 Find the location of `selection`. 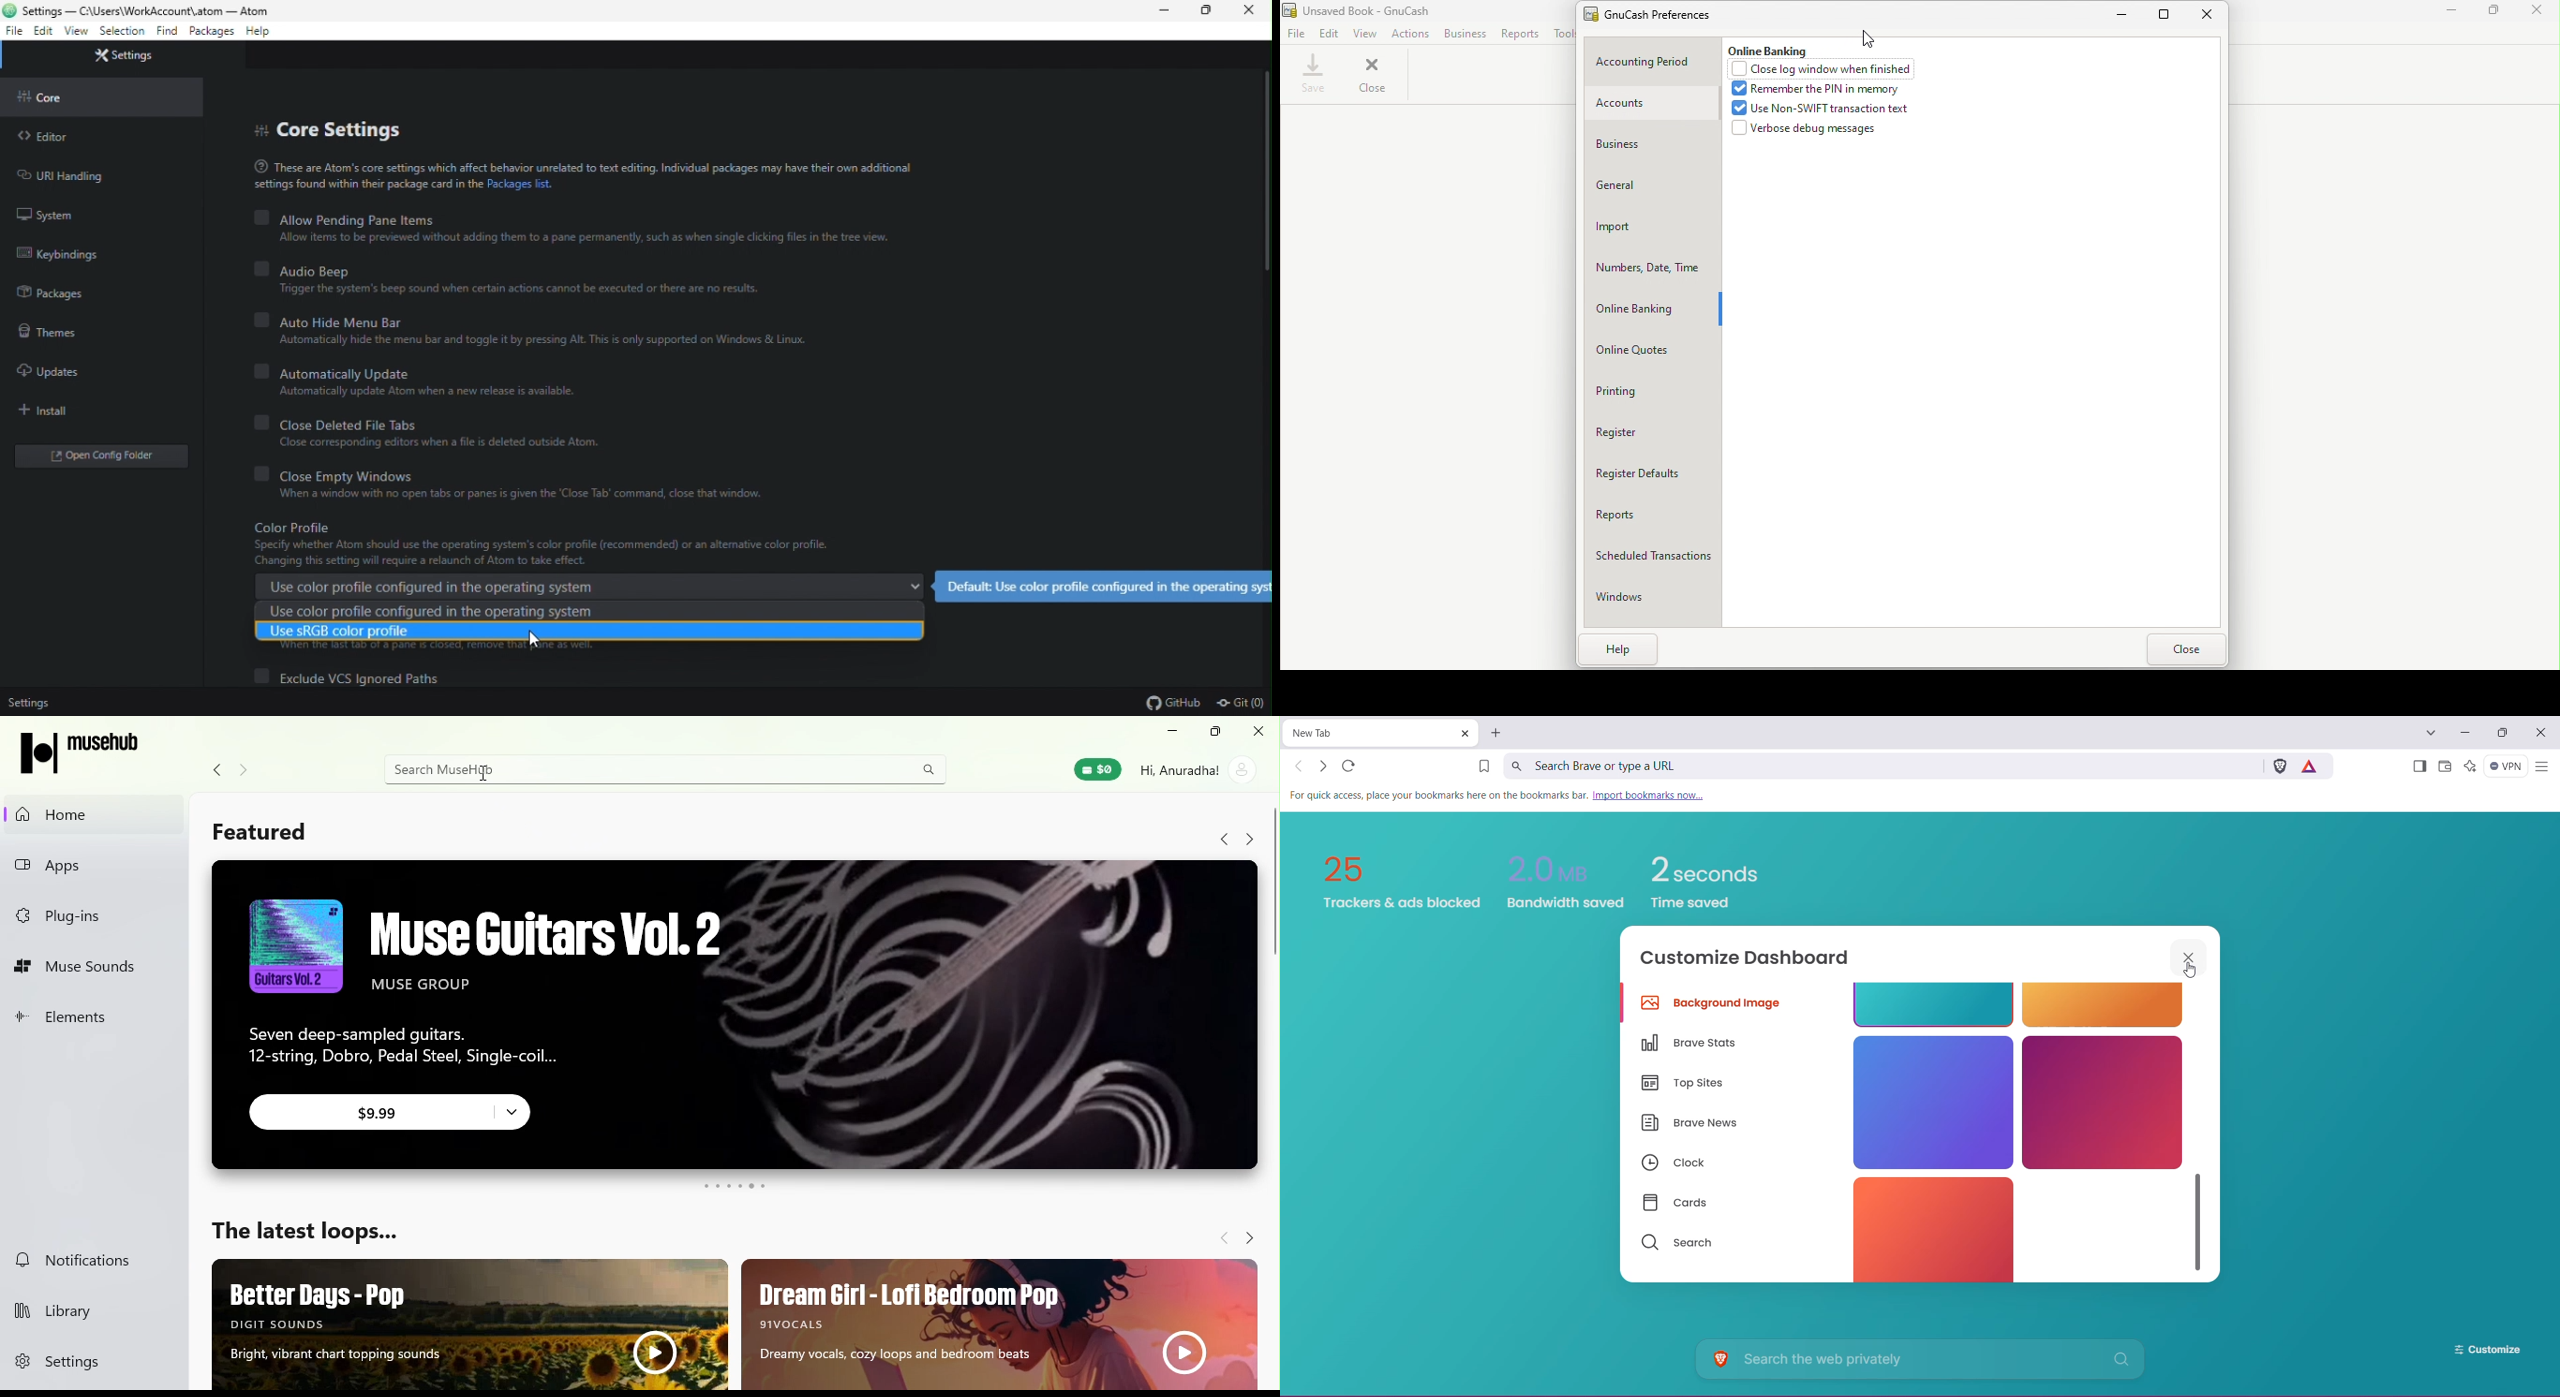

selection is located at coordinates (122, 33).